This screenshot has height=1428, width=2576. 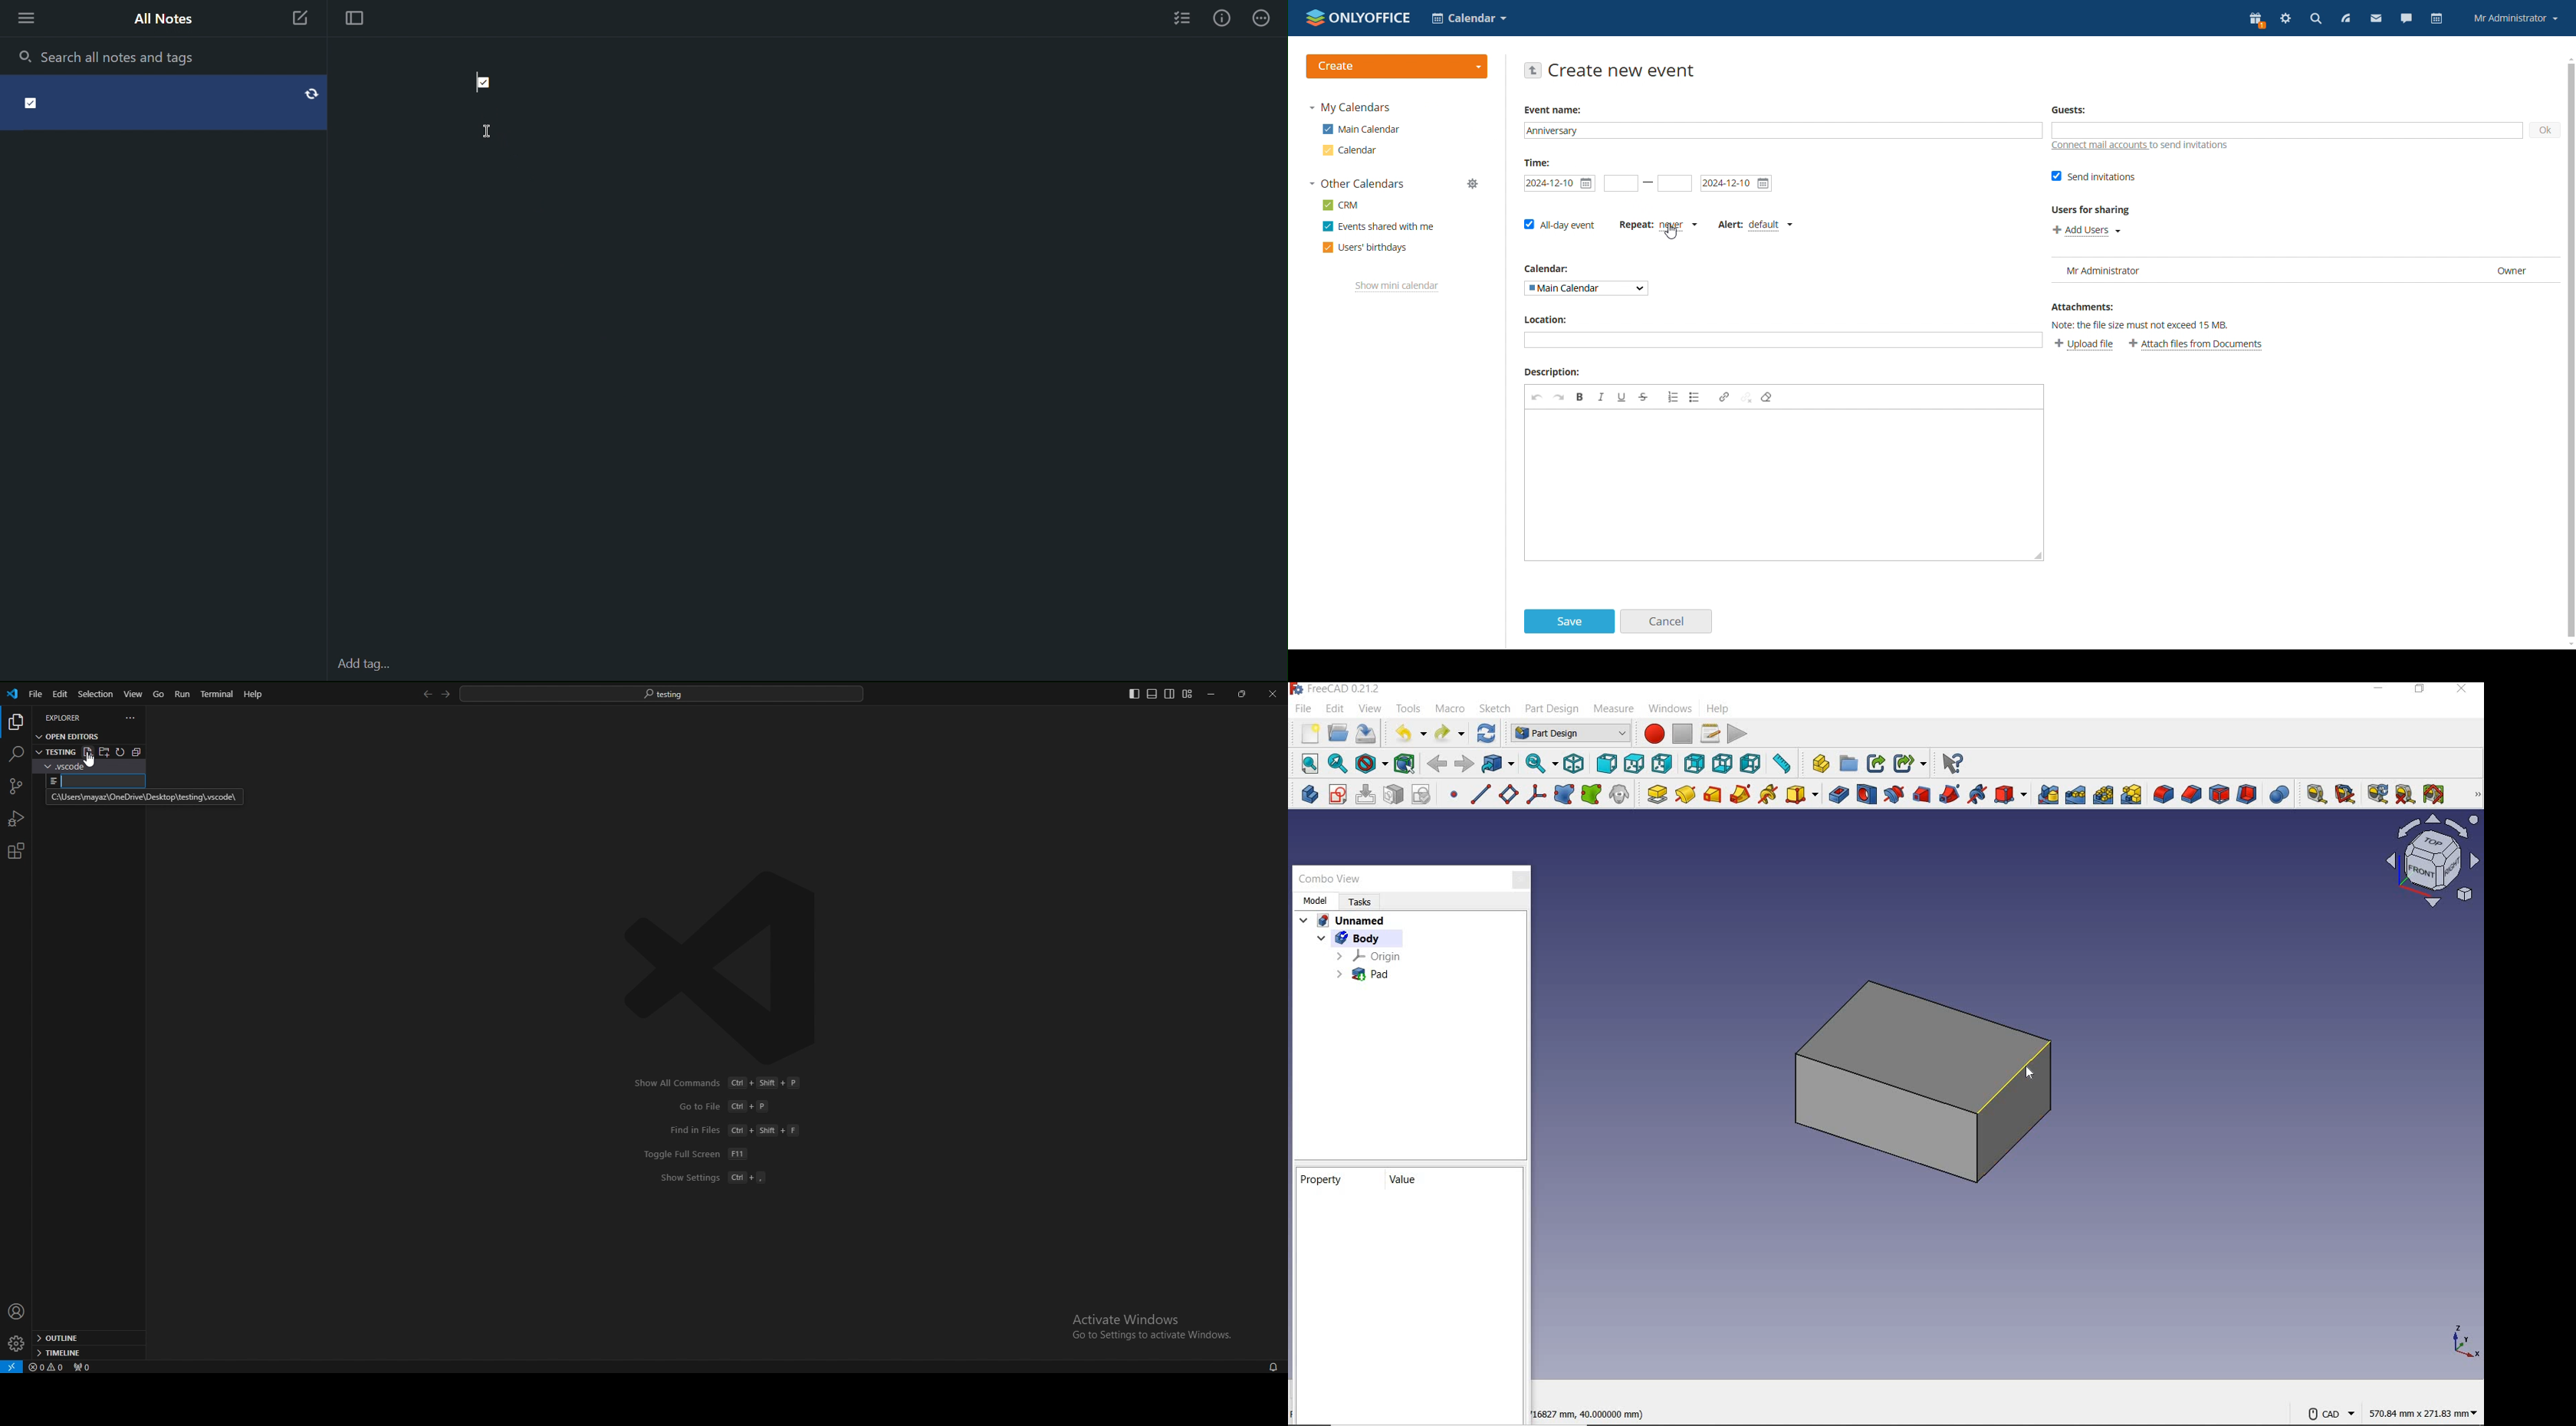 What do you see at coordinates (88, 1367) in the screenshot?
I see `ports forwarded` at bounding box center [88, 1367].